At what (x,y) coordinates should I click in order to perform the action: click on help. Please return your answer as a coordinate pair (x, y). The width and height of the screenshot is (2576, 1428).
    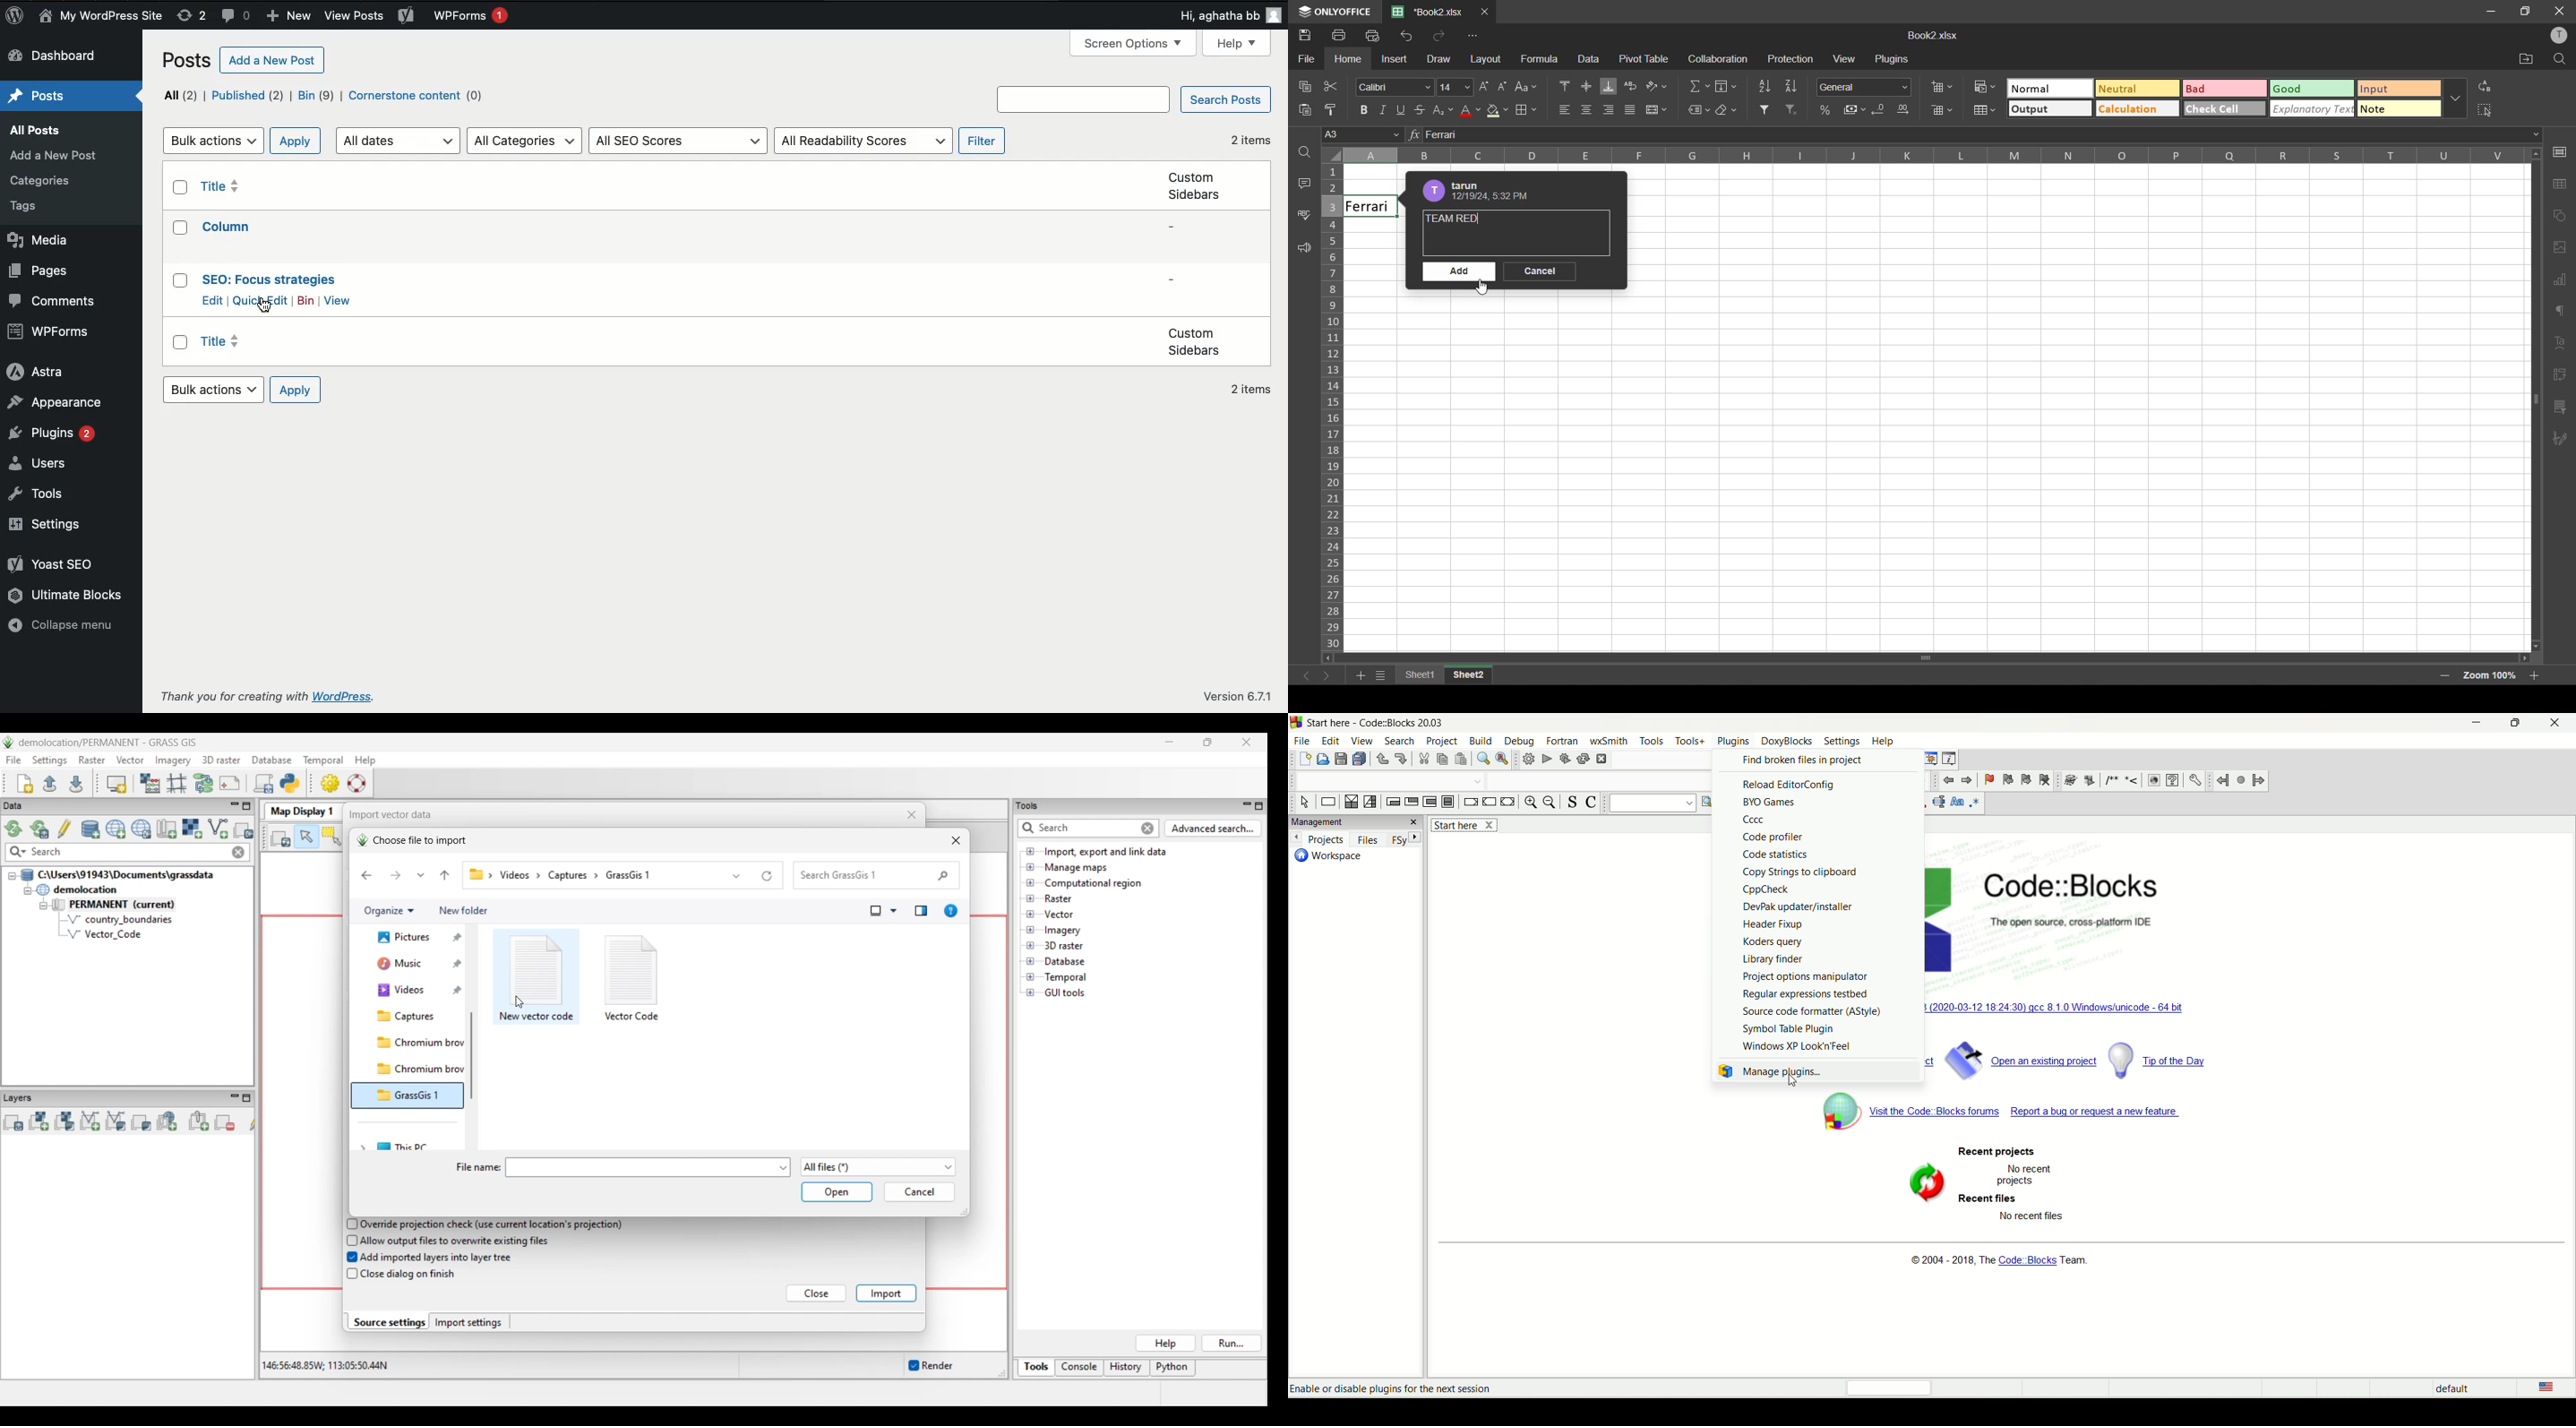
    Looking at the image, I should click on (2171, 780).